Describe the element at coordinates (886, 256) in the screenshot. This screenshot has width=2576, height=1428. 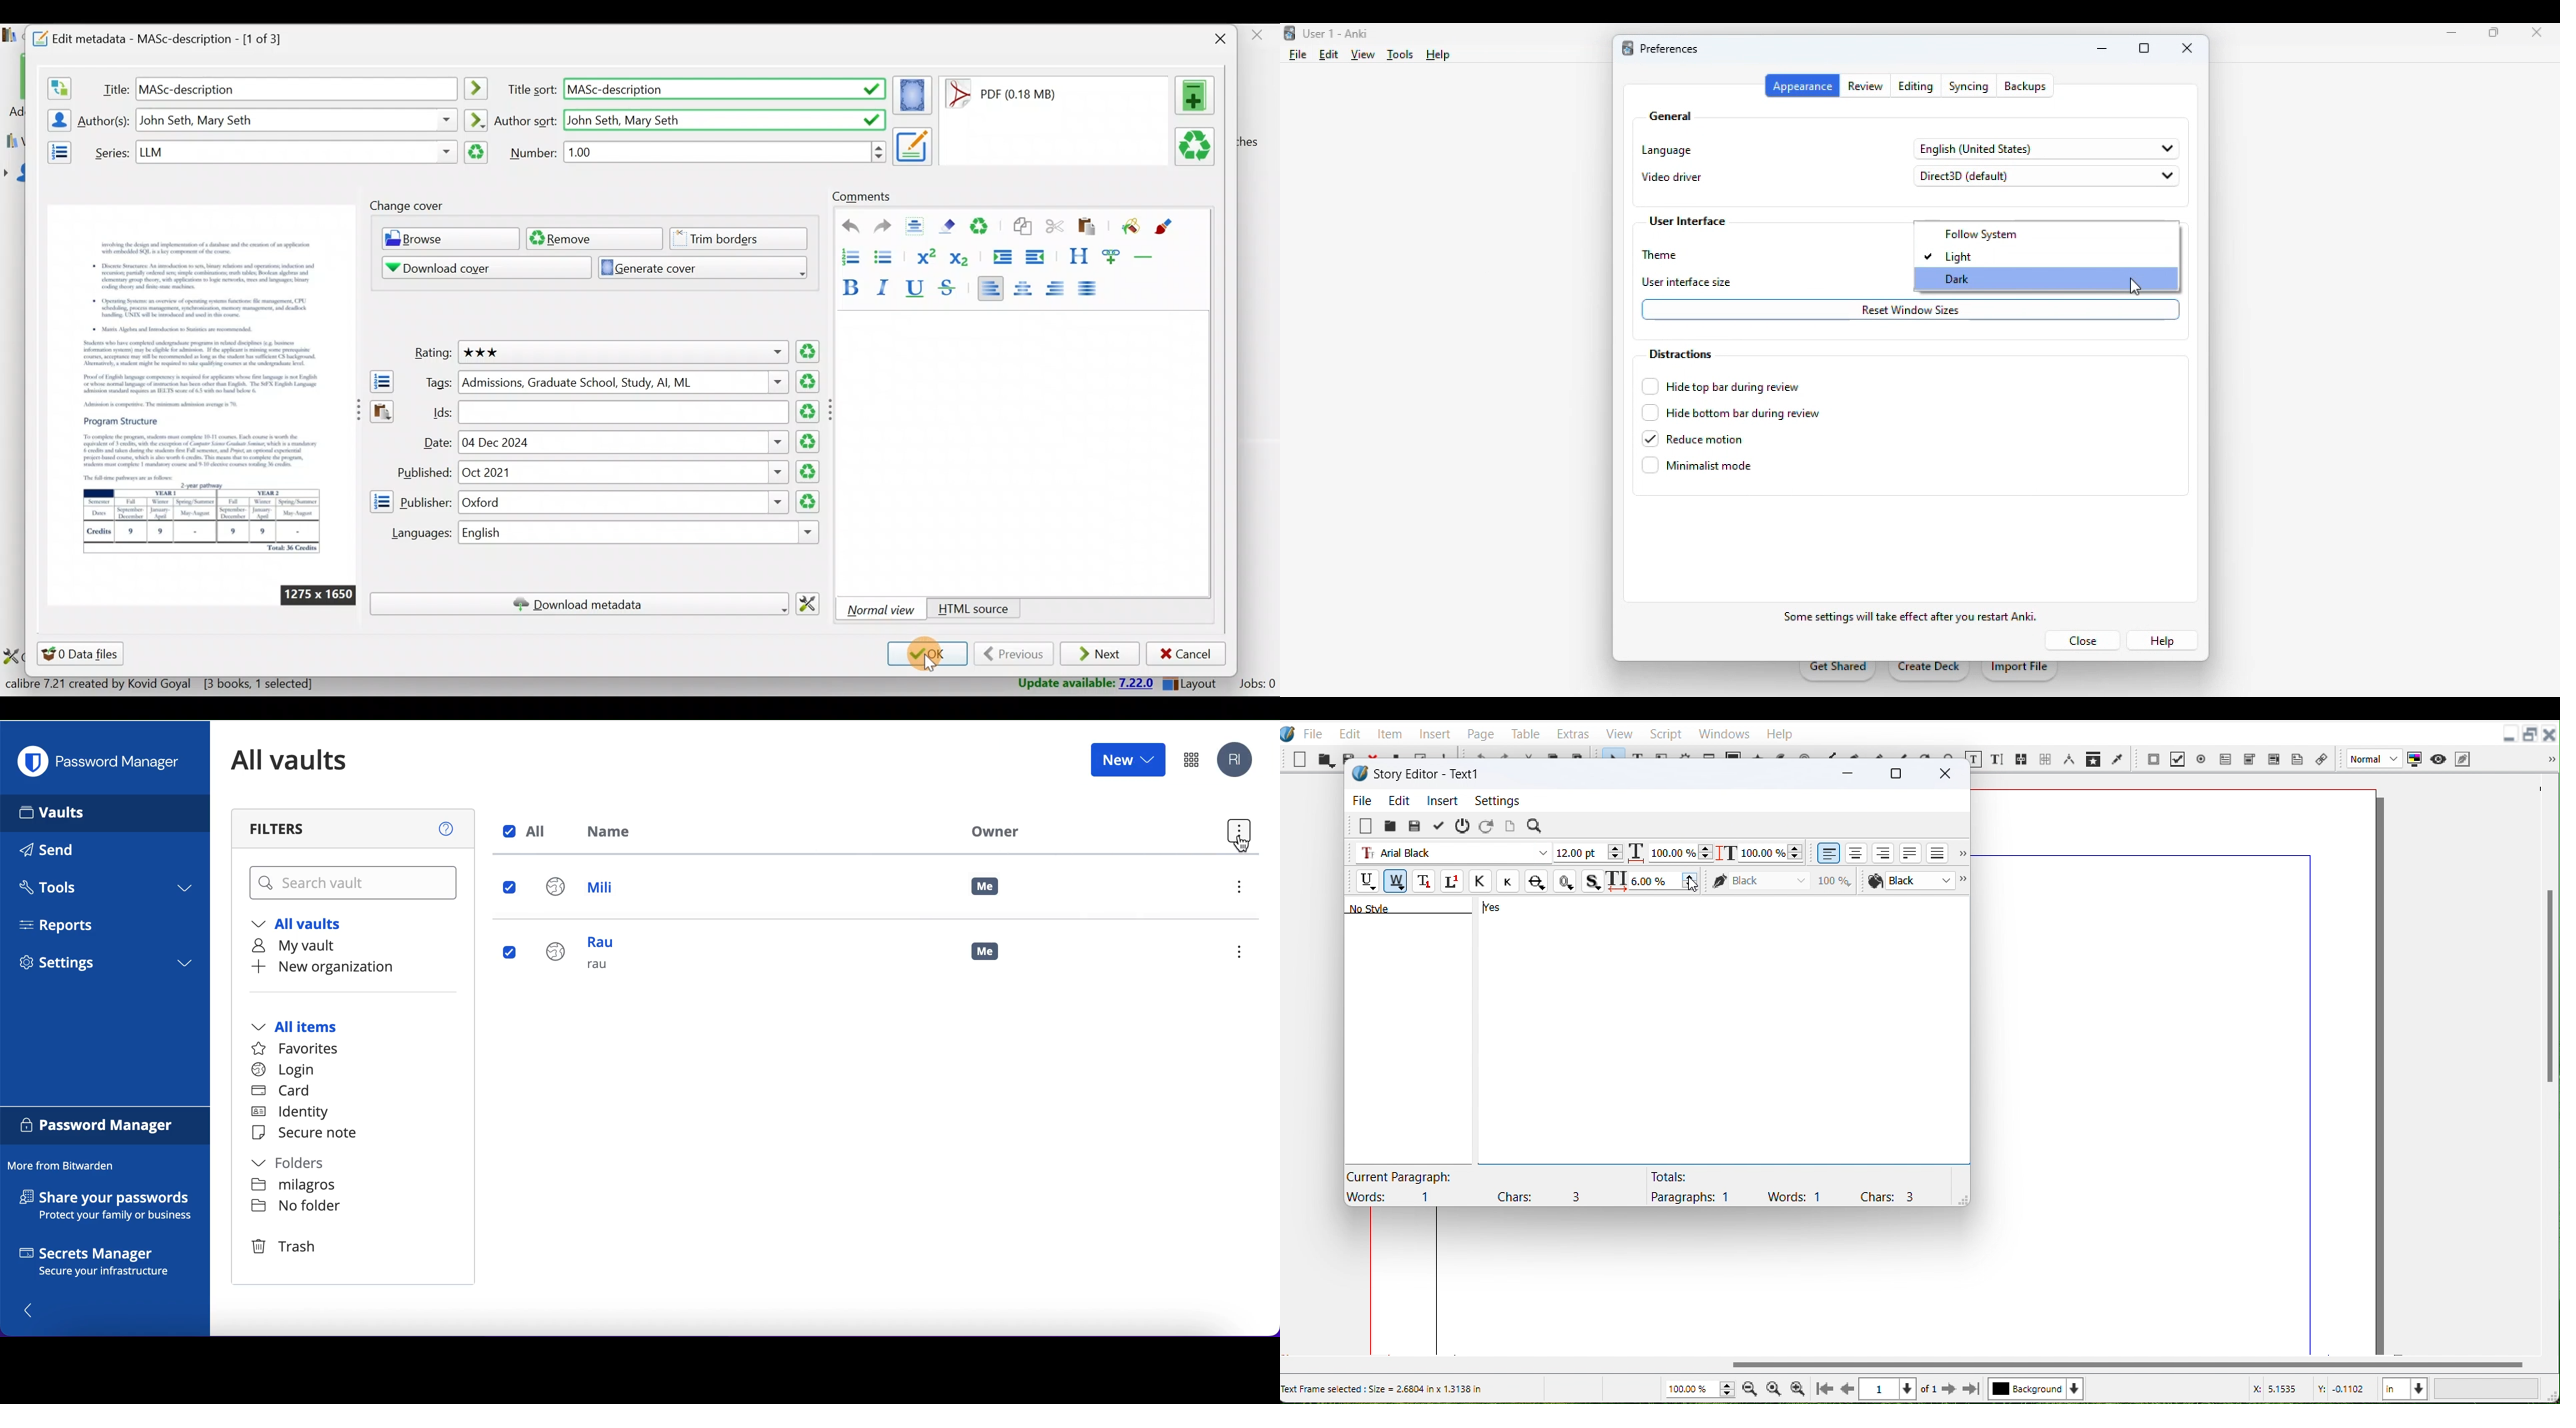
I see `Unordered list` at that location.